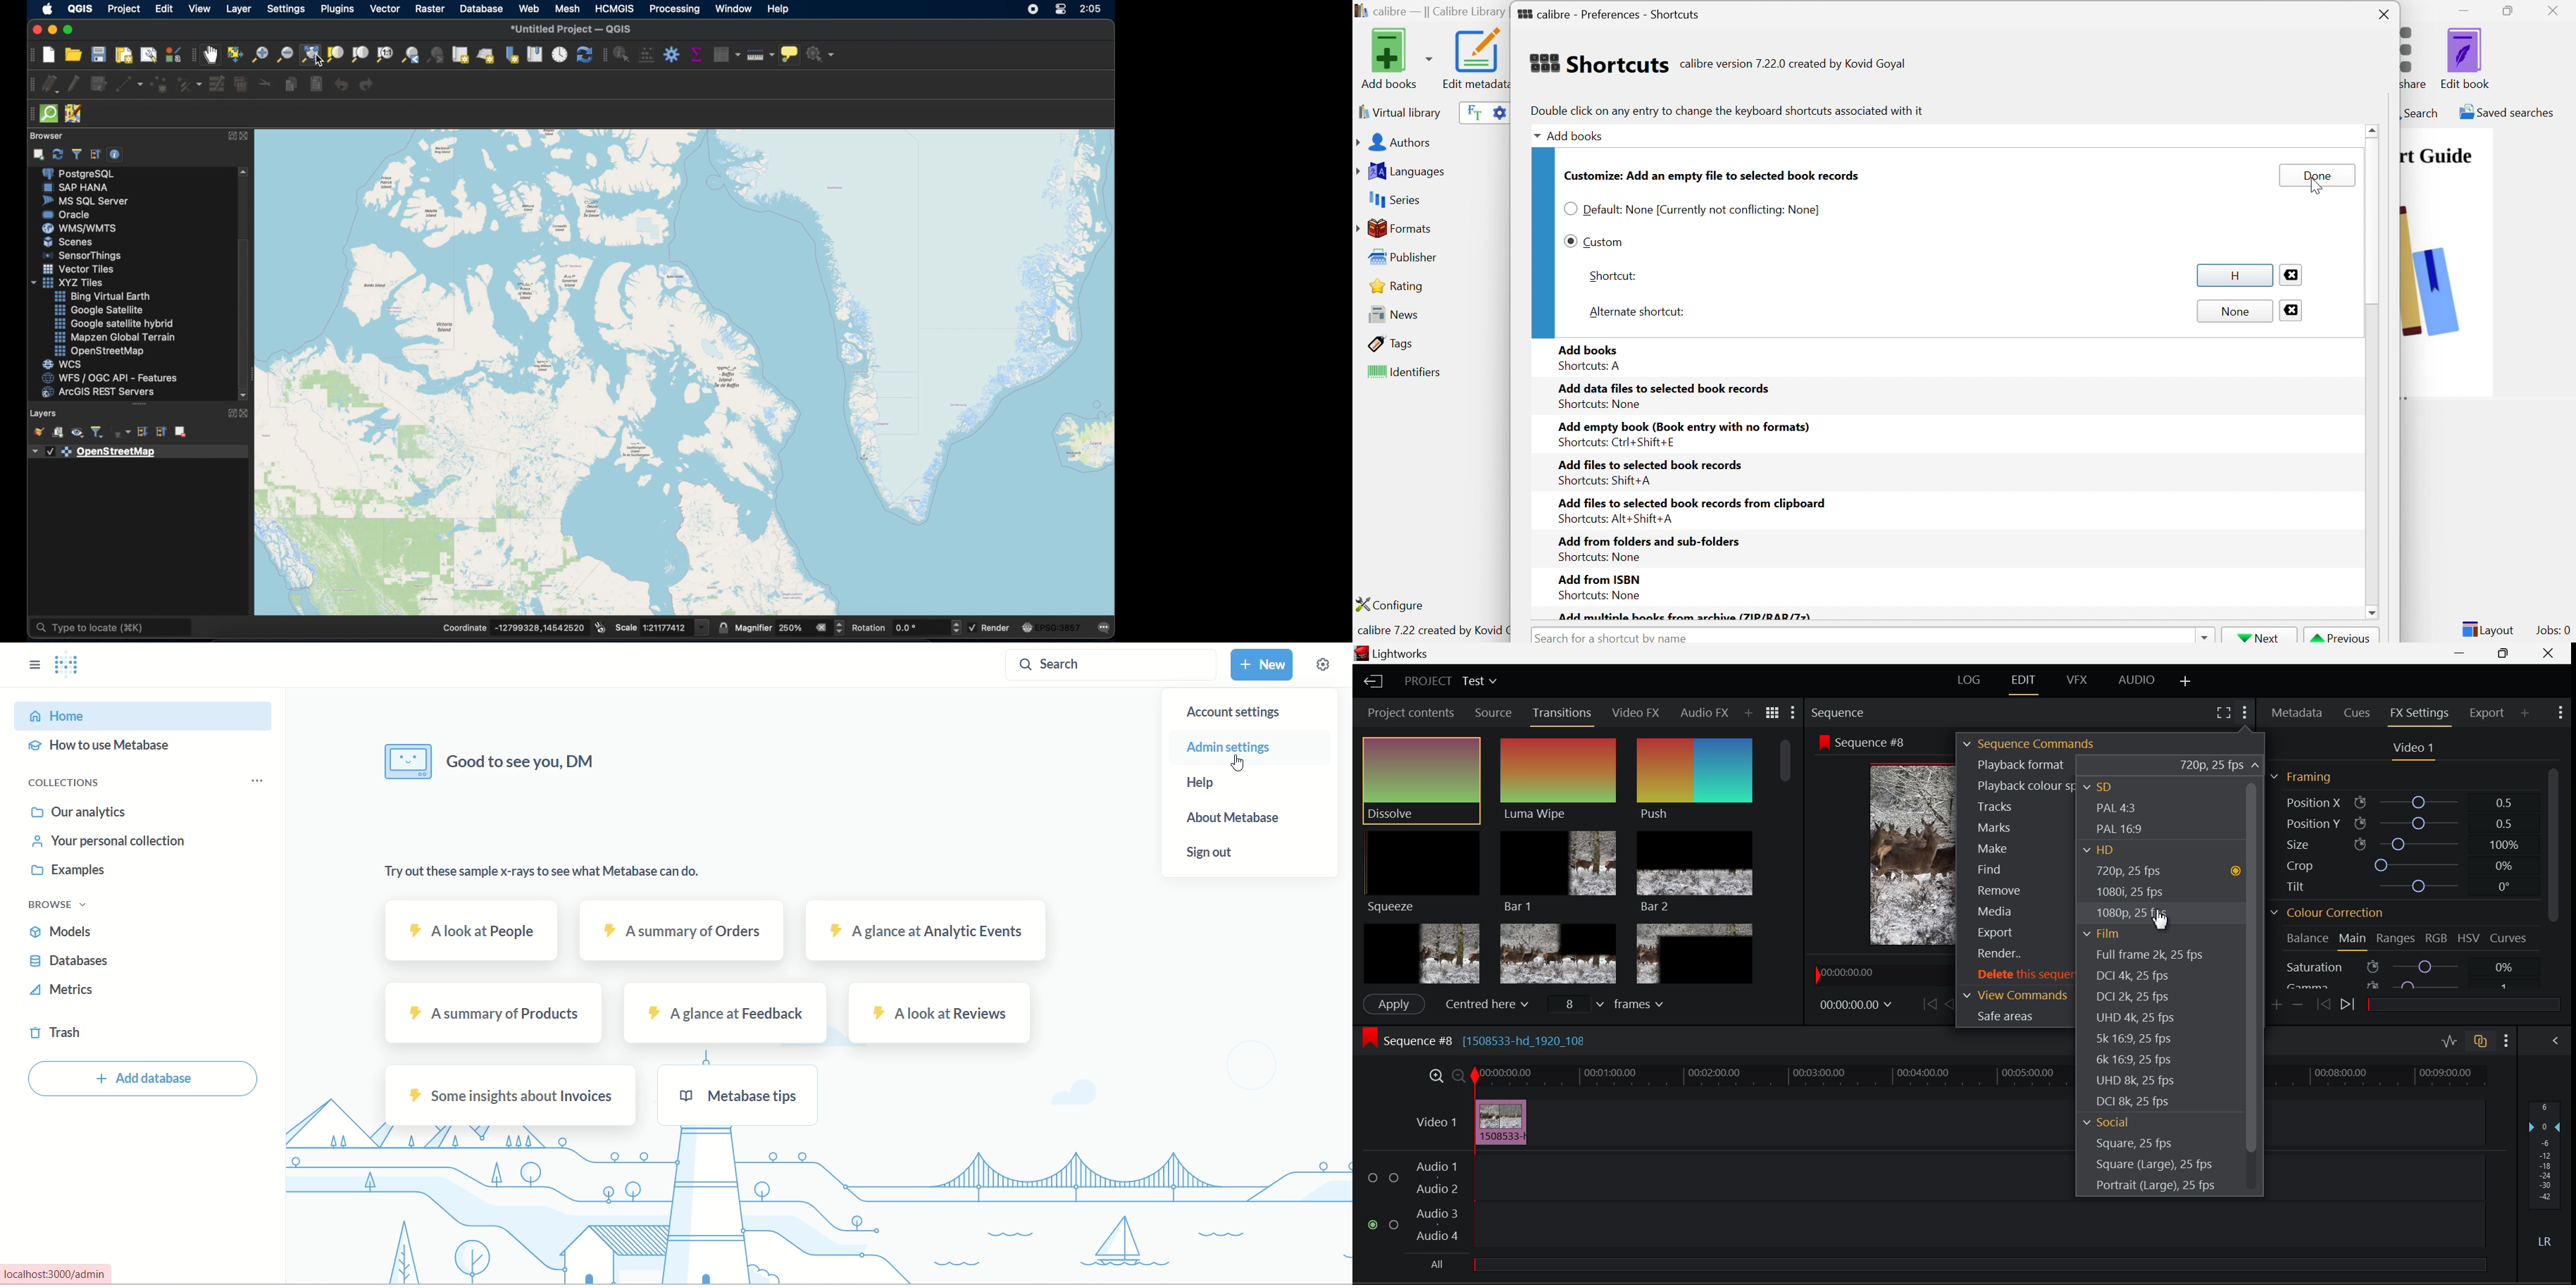 The height and width of the screenshot is (1288, 2576). Describe the element at coordinates (958, 628) in the screenshot. I see `increase or decrease rotation value` at that location.